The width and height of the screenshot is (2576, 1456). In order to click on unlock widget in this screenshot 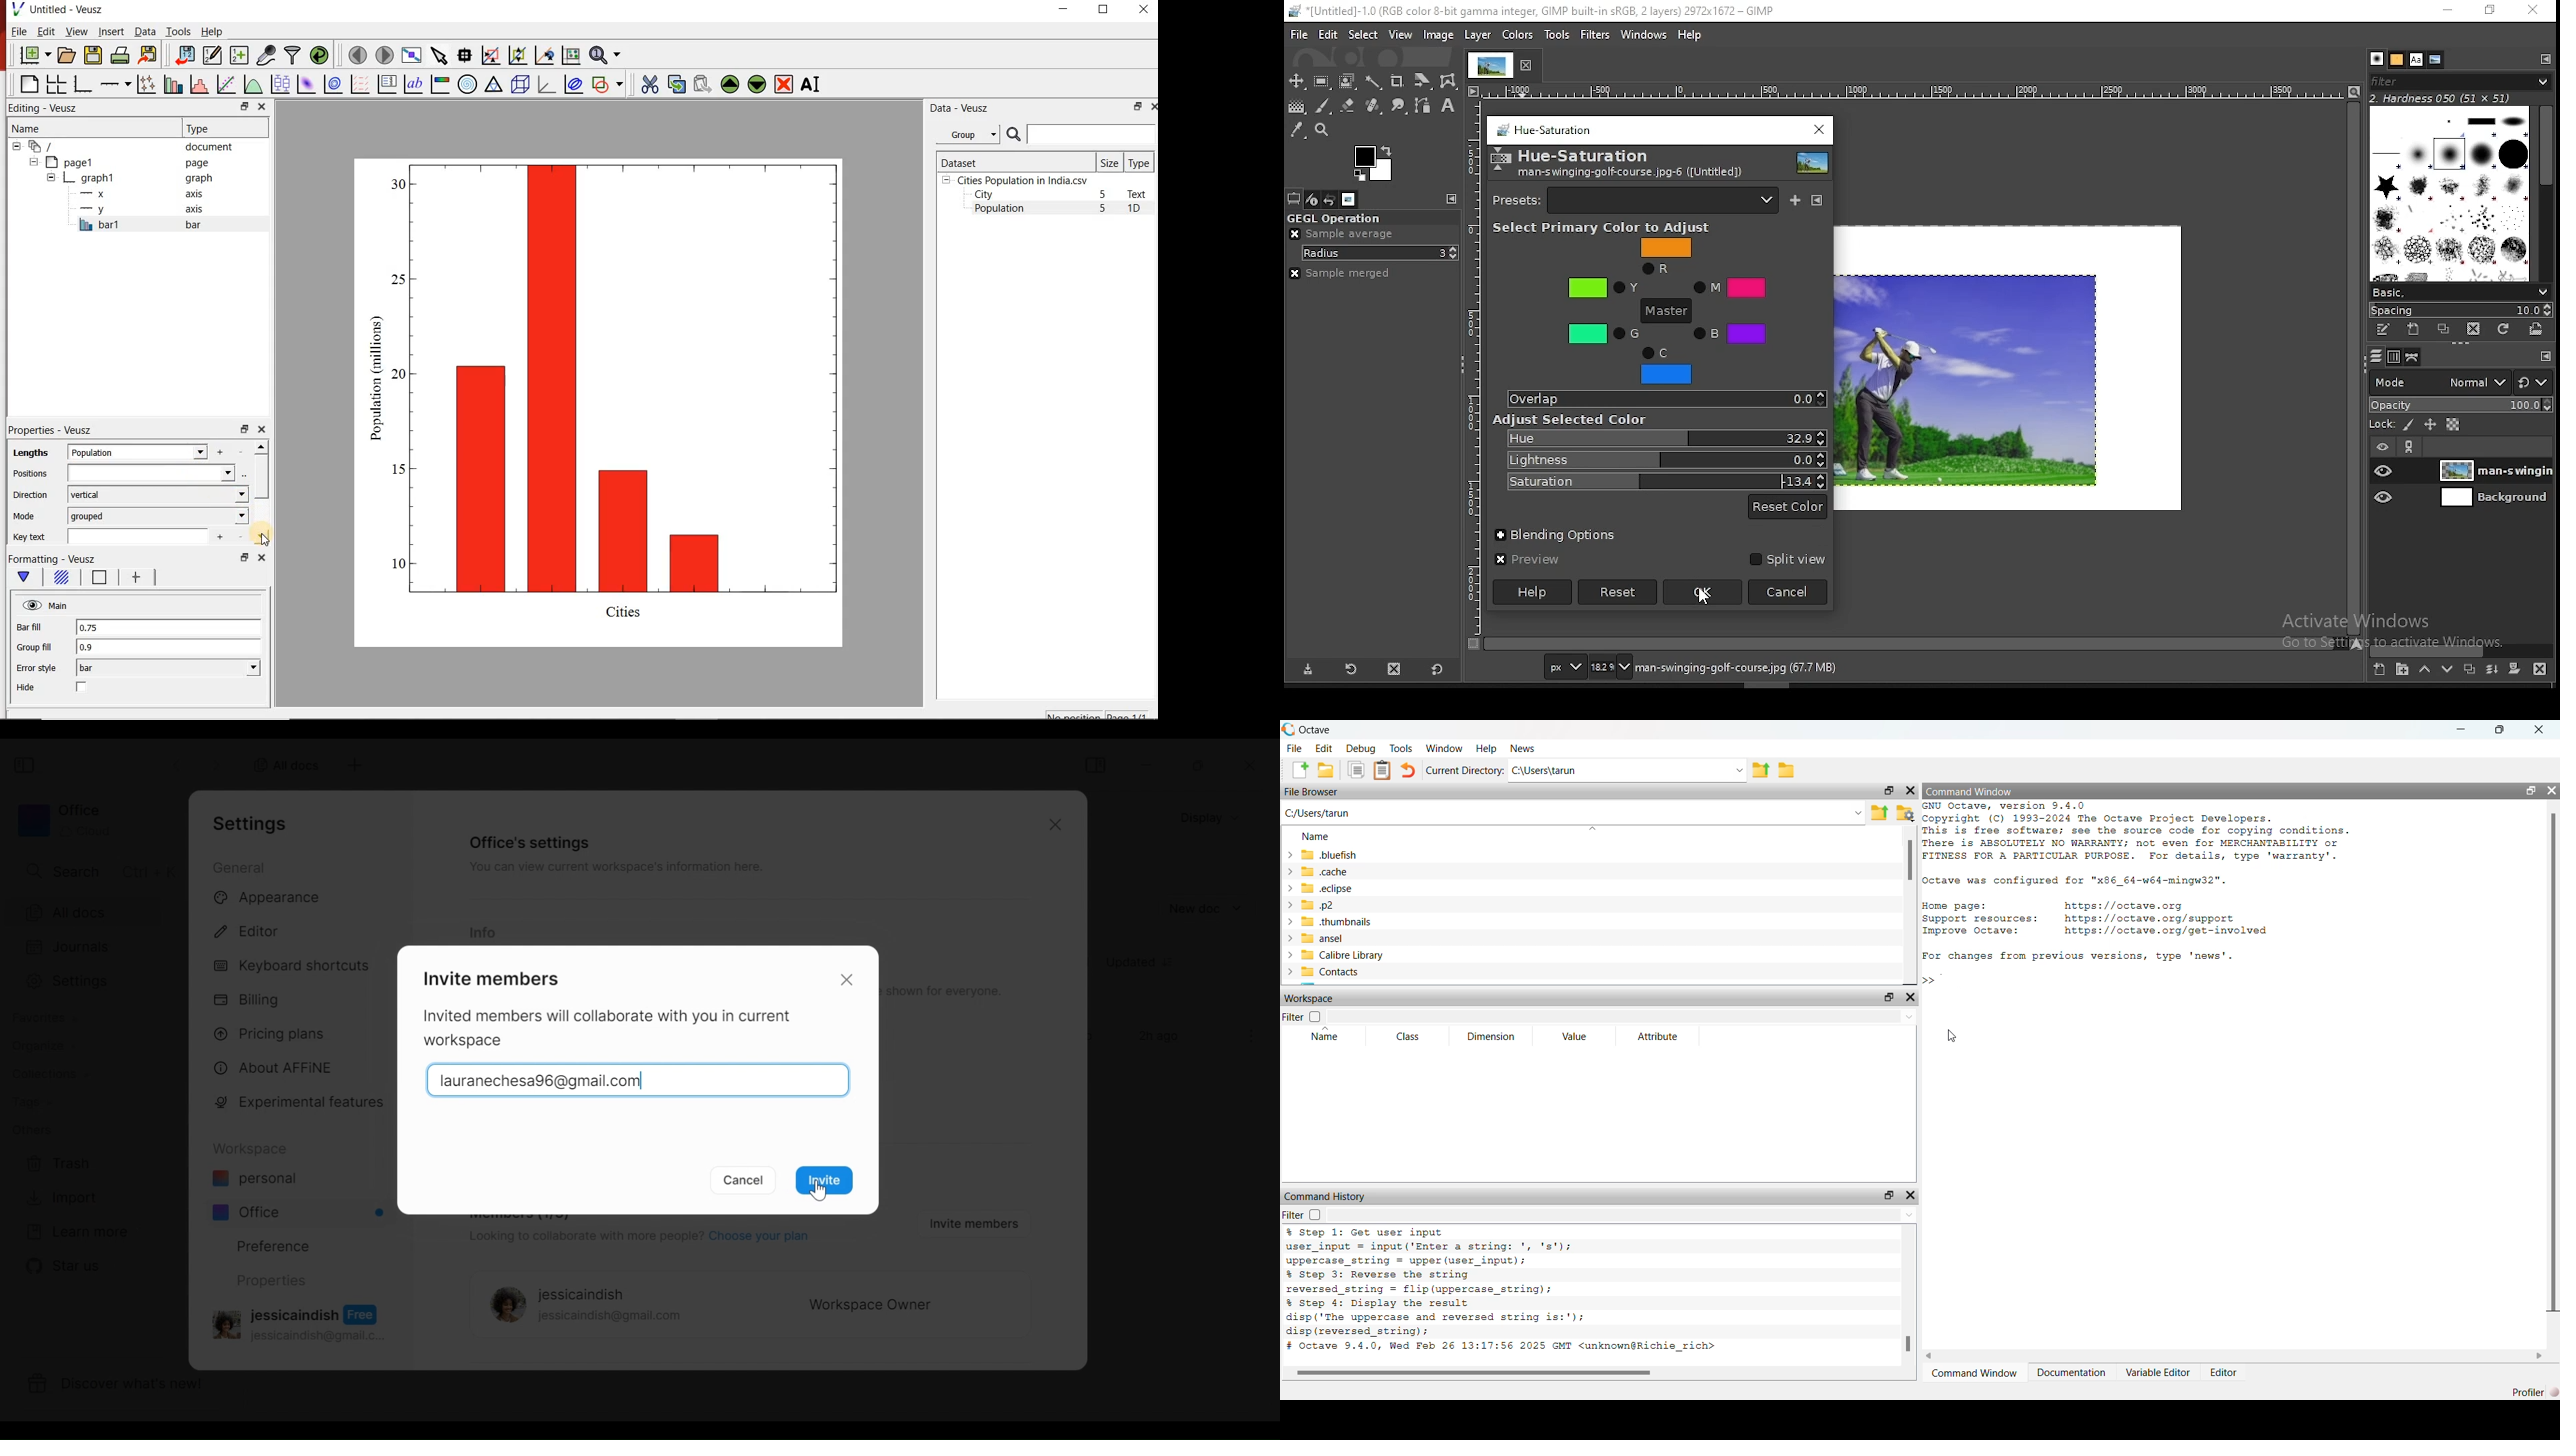, I will do `click(1886, 789)`.